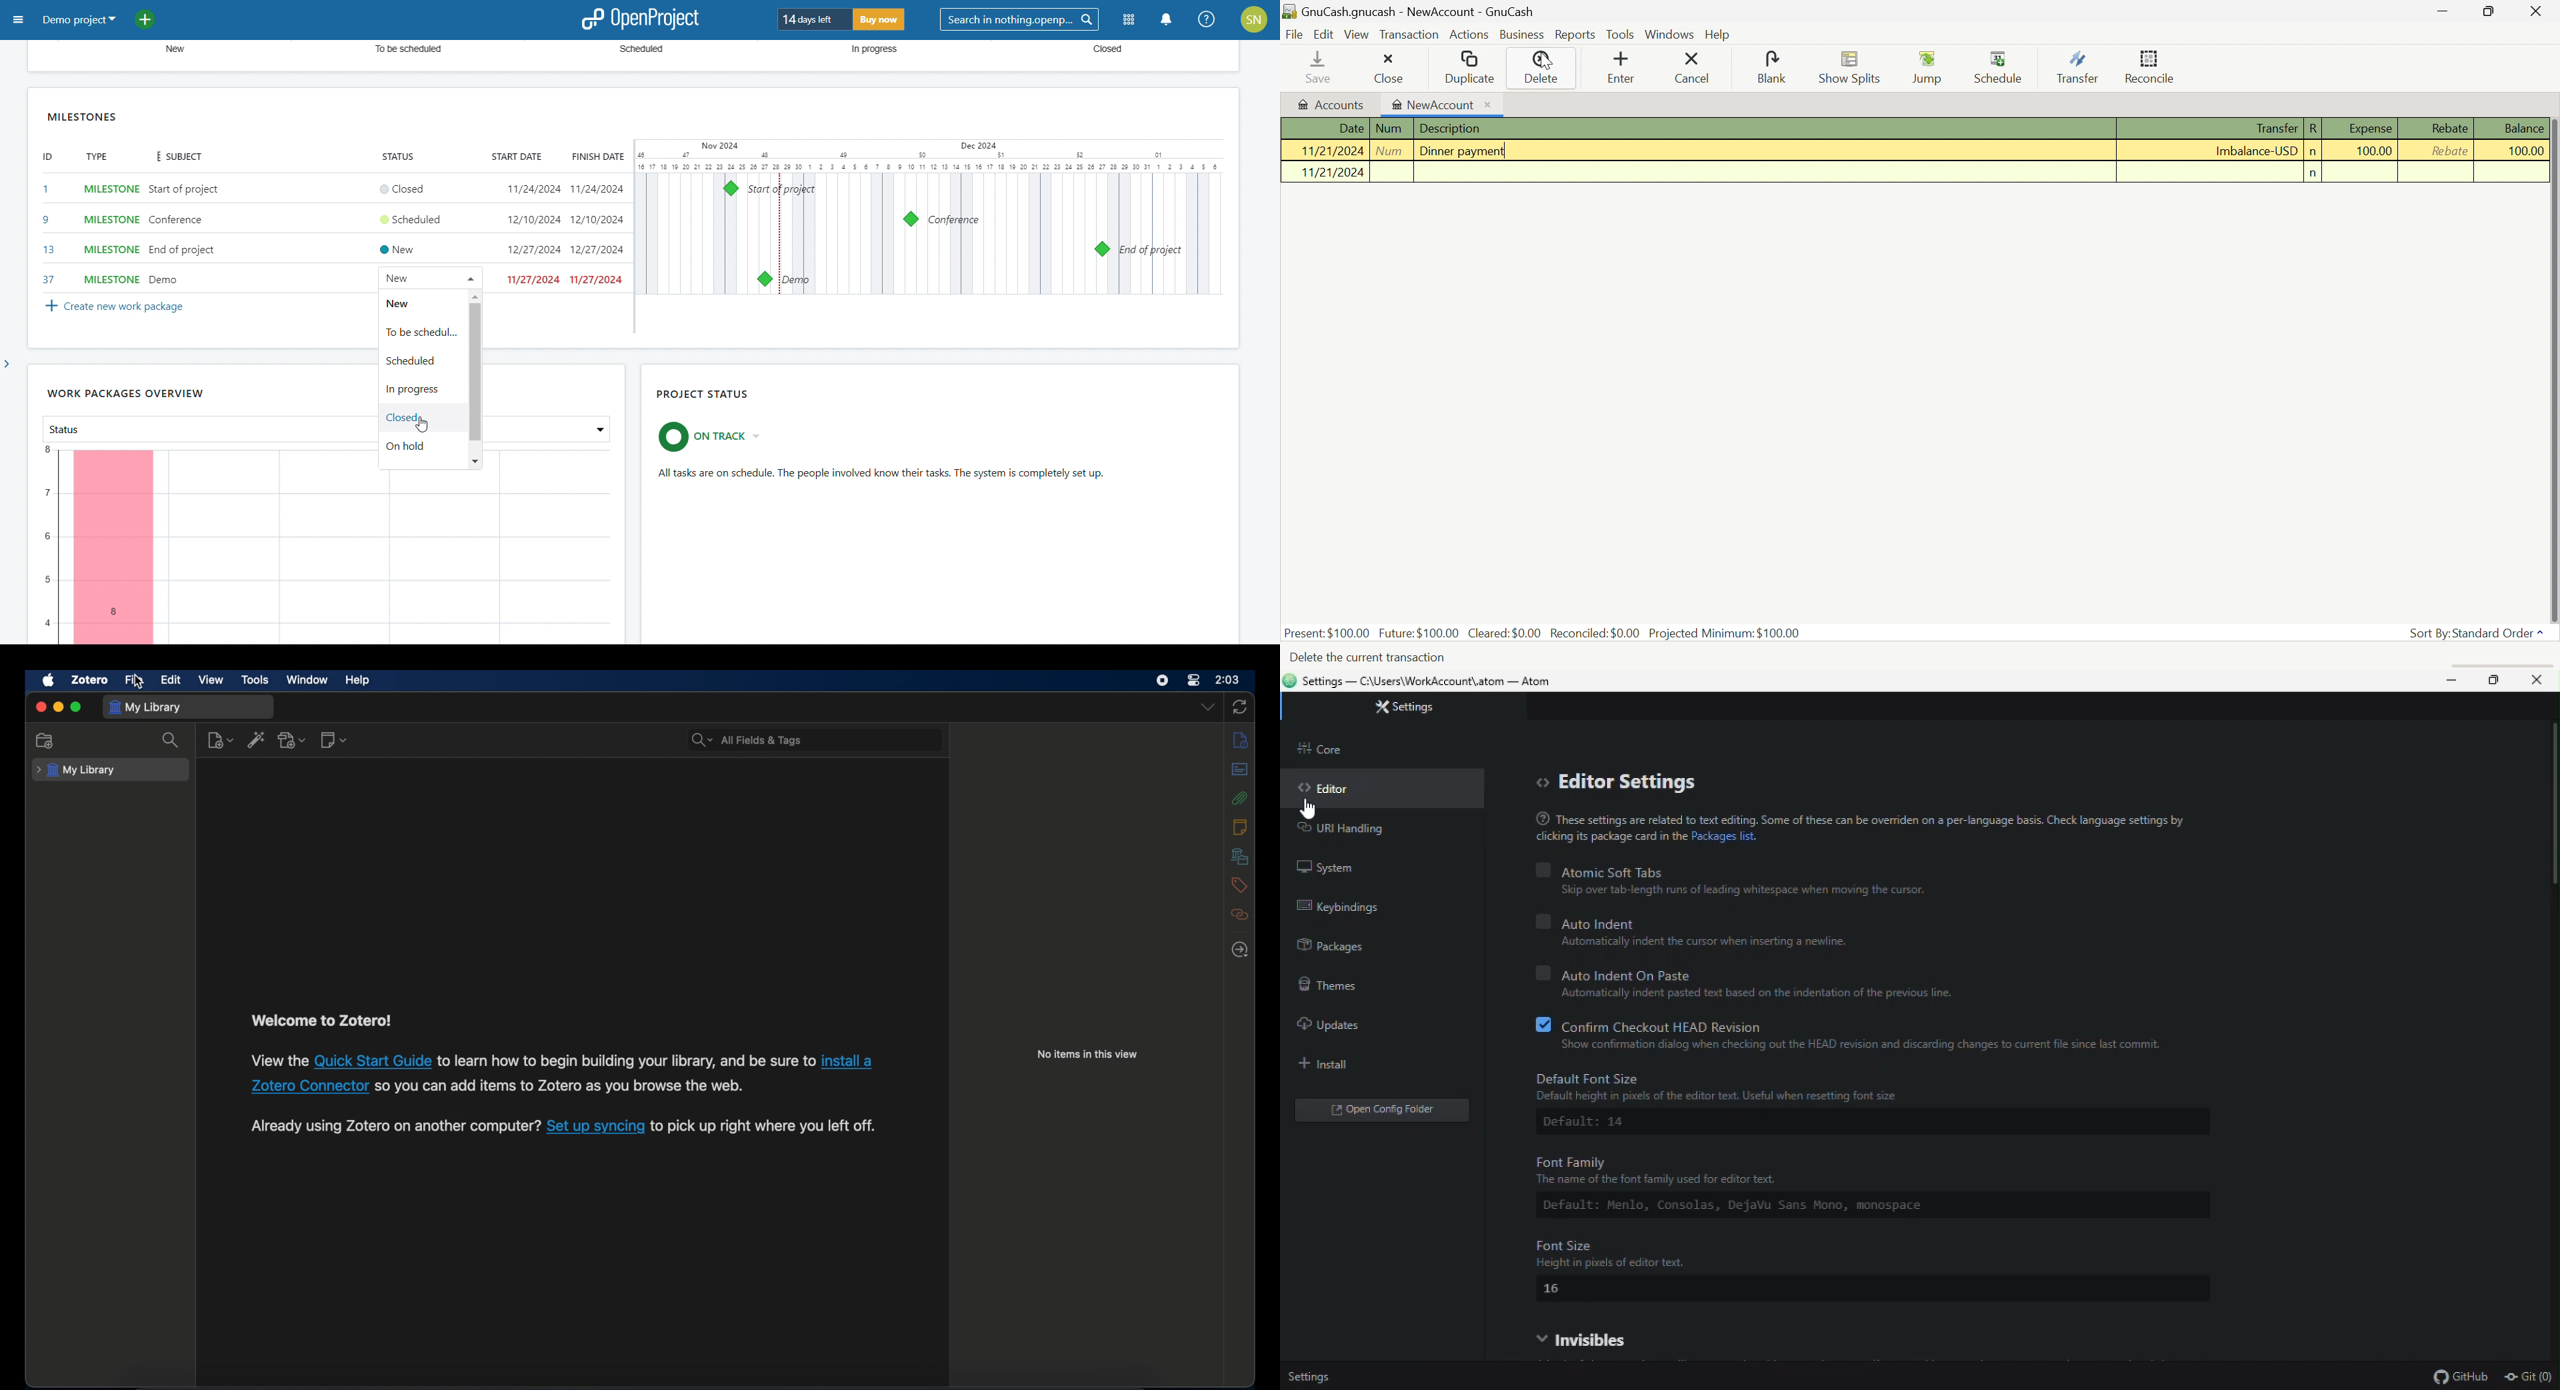 The width and height of the screenshot is (2576, 1400). Describe the element at coordinates (1239, 740) in the screenshot. I see `info` at that location.